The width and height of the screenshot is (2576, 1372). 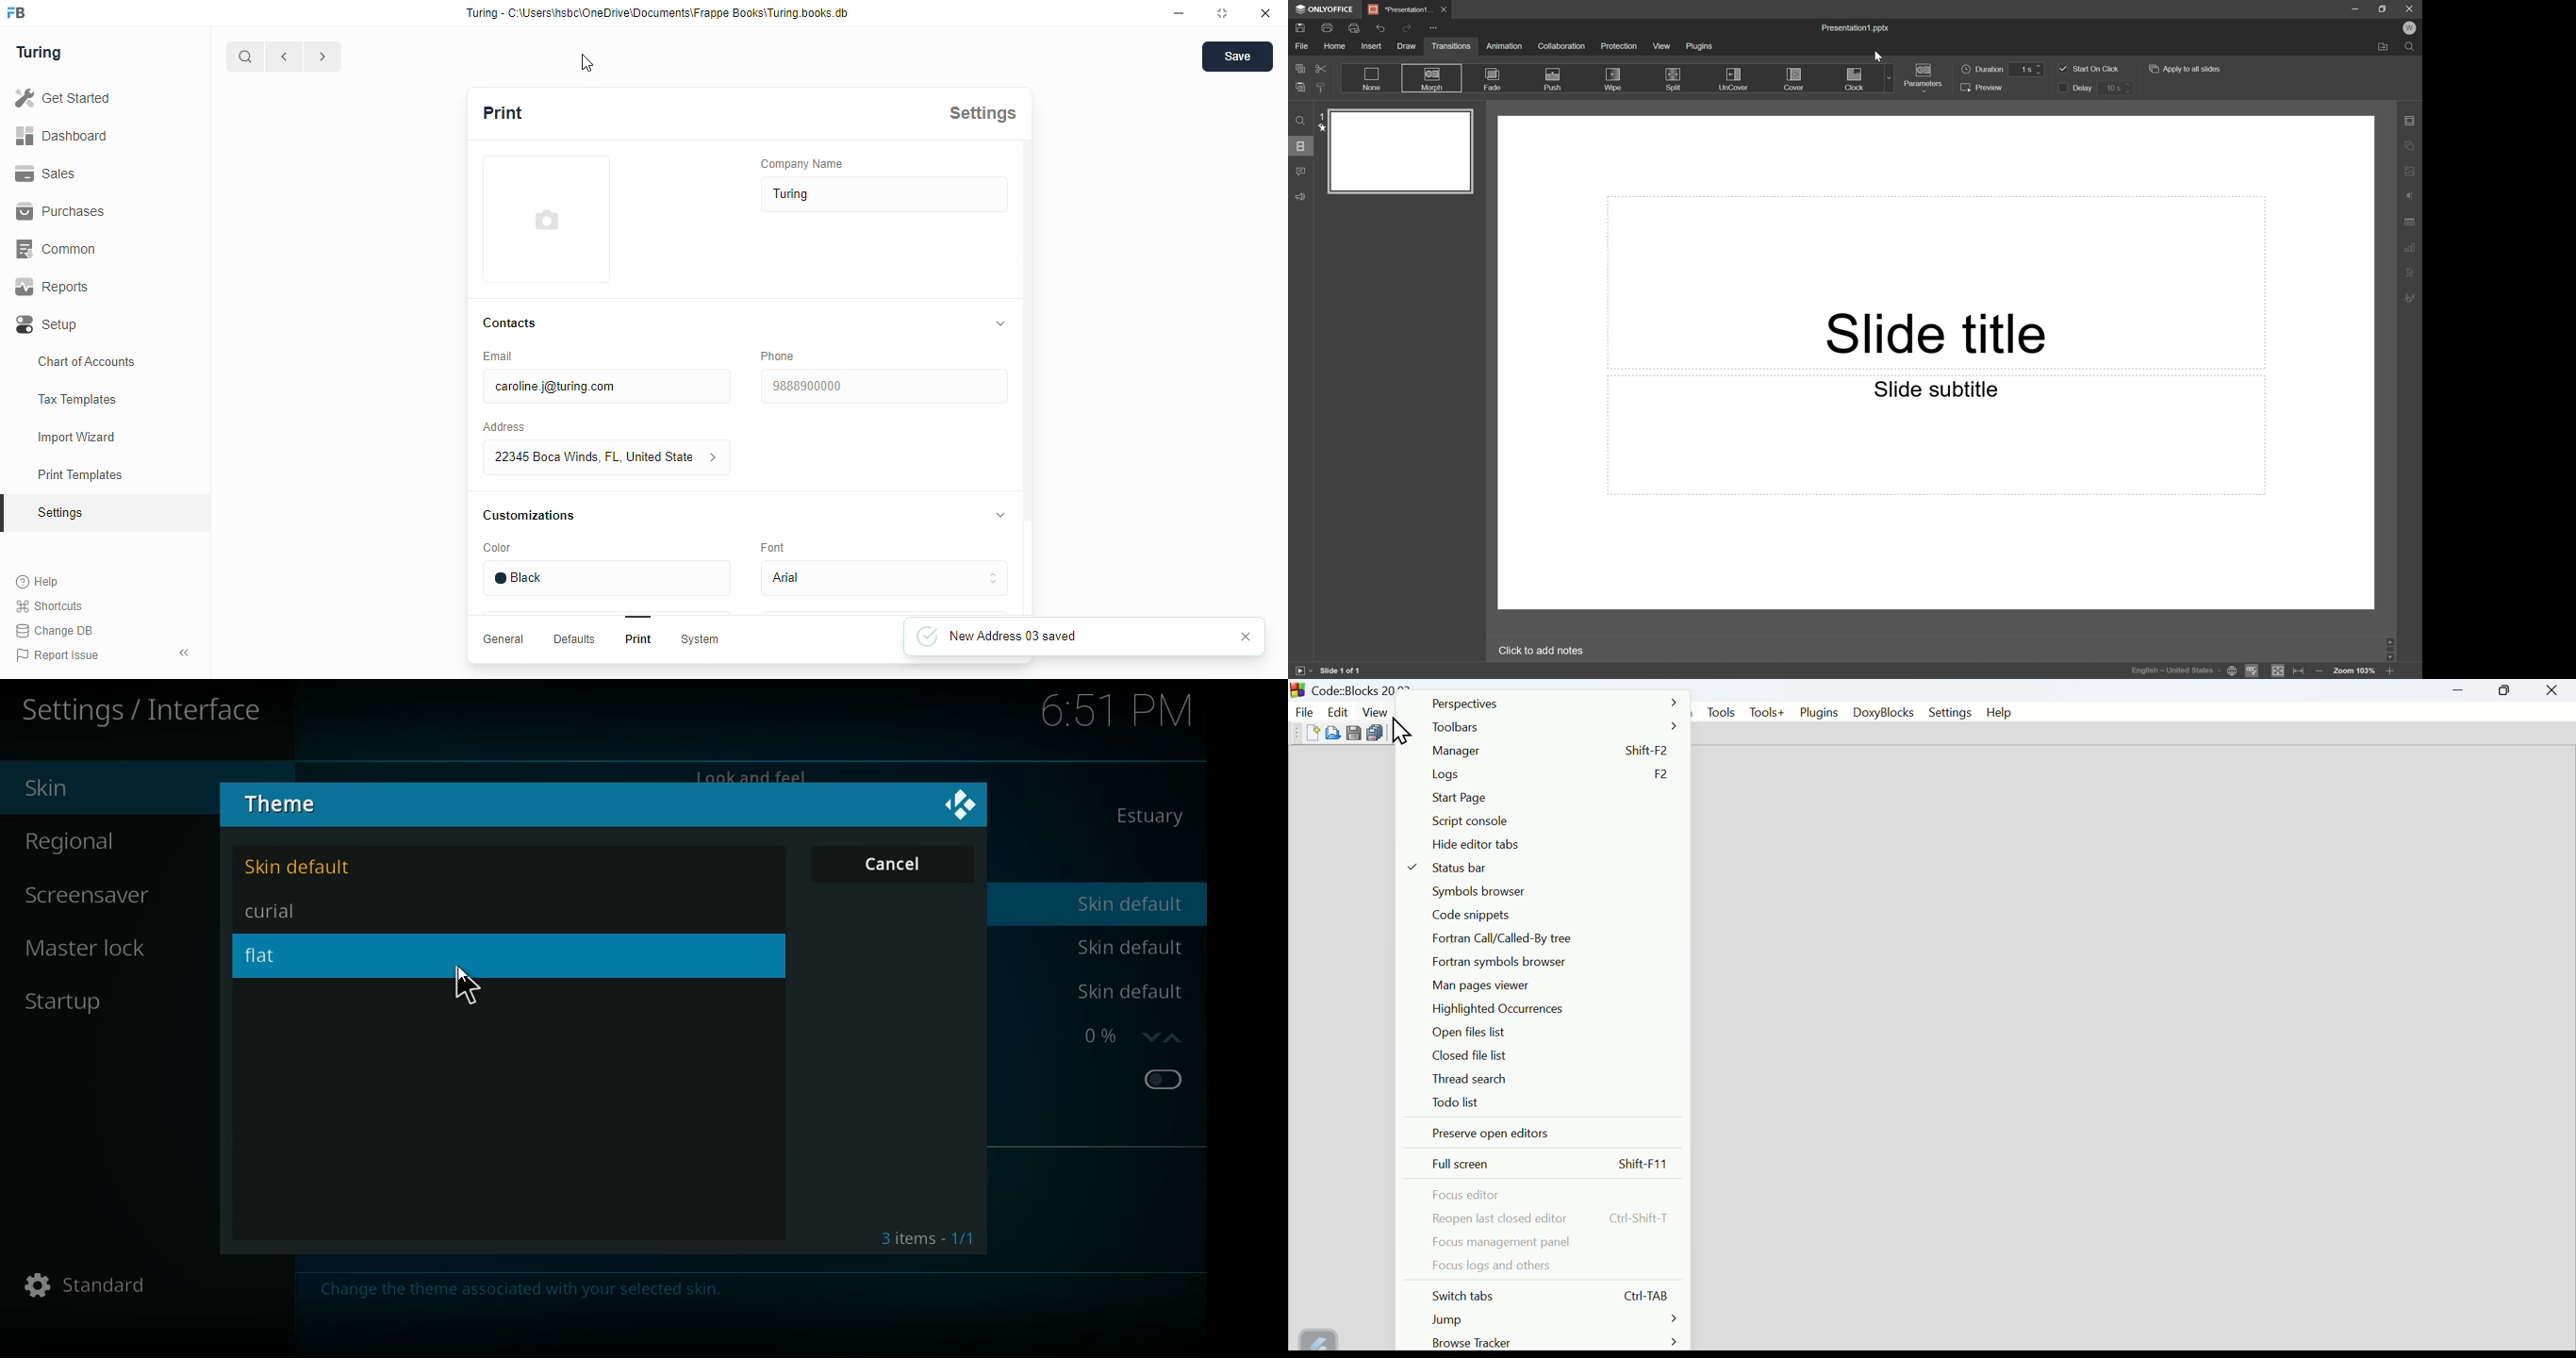 I want to click on Feedback & Support, so click(x=1302, y=198).